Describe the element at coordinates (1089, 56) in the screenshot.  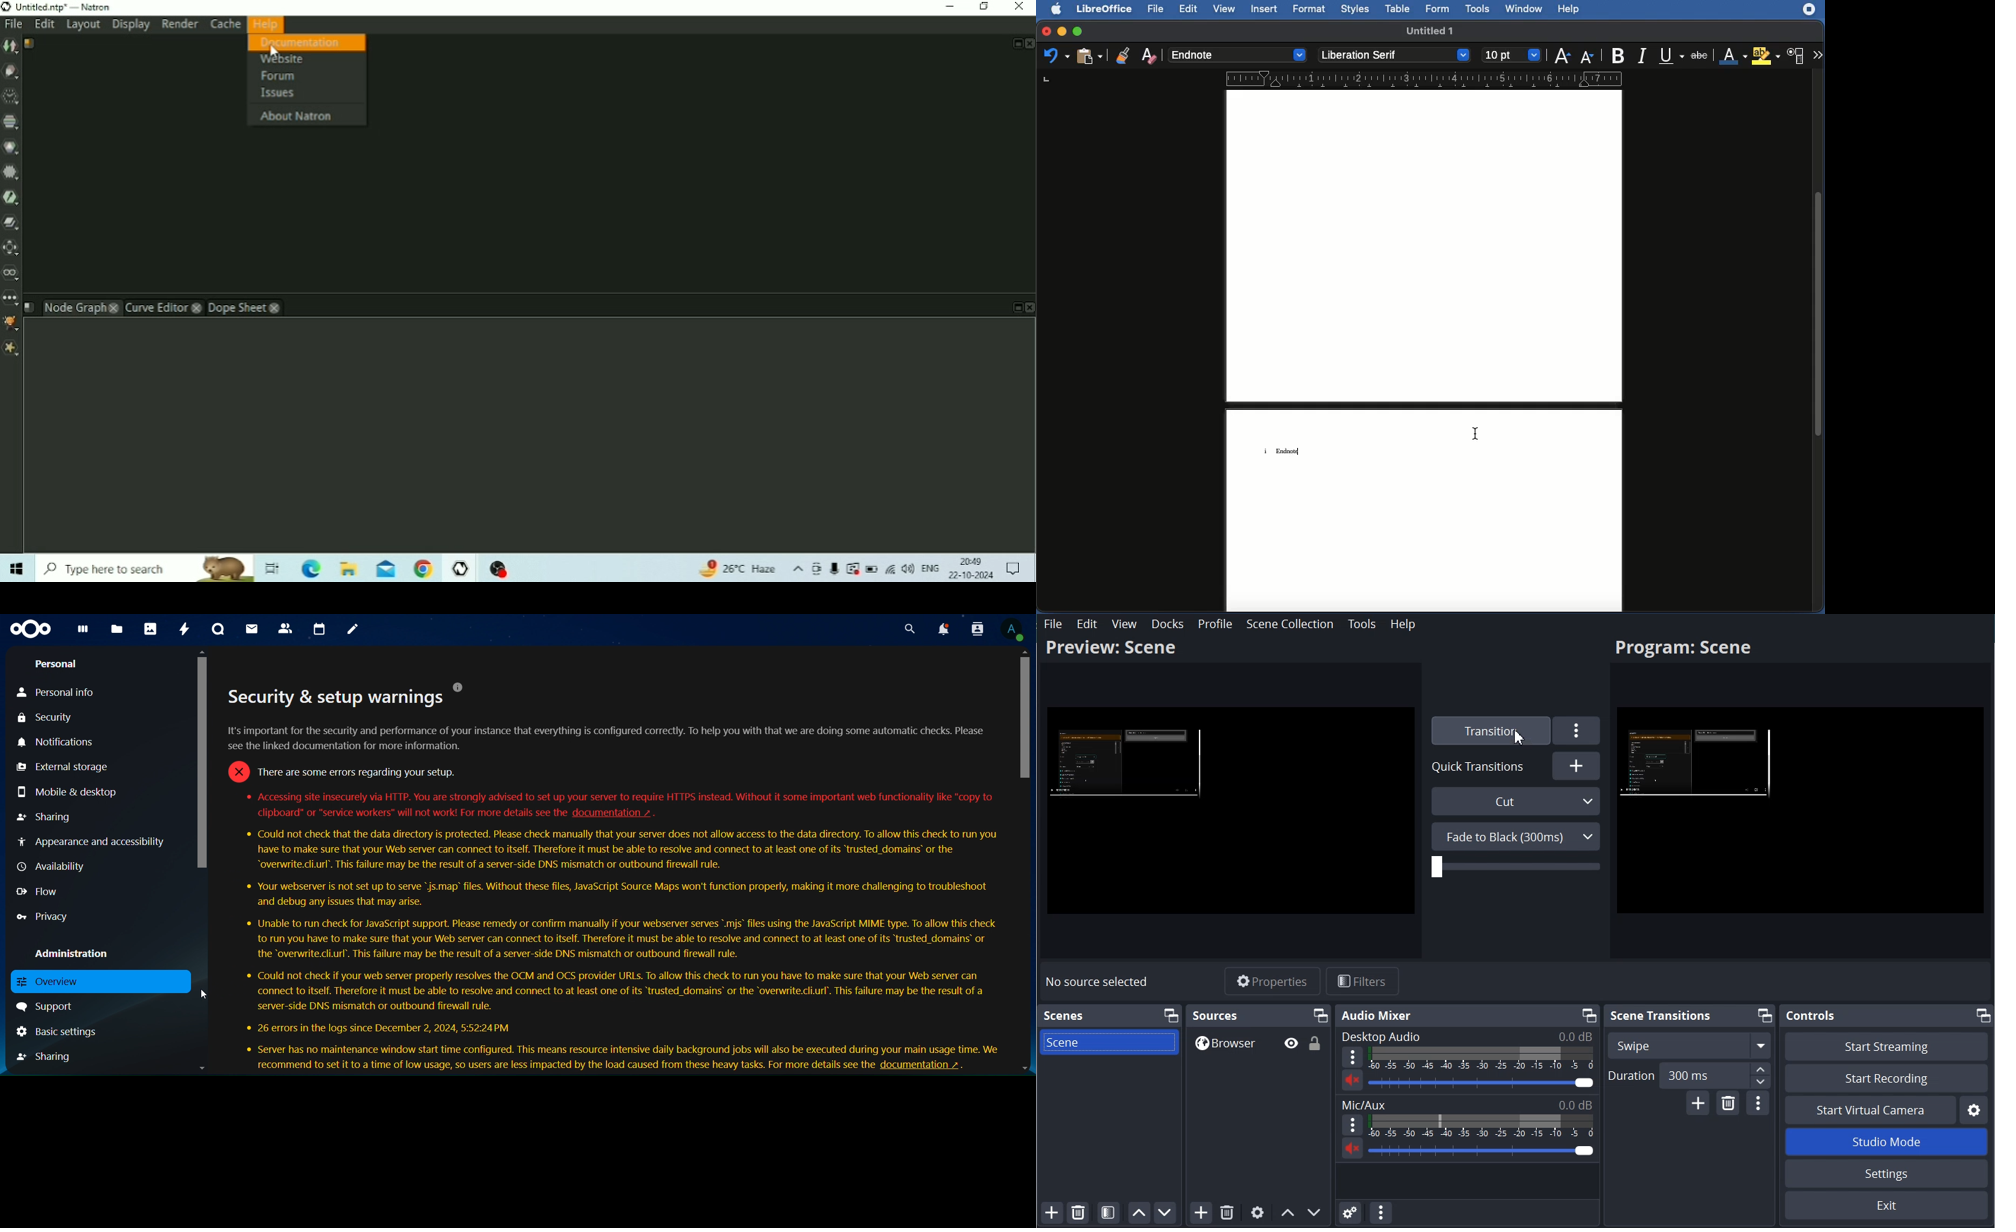
I see `Paste` at that location.